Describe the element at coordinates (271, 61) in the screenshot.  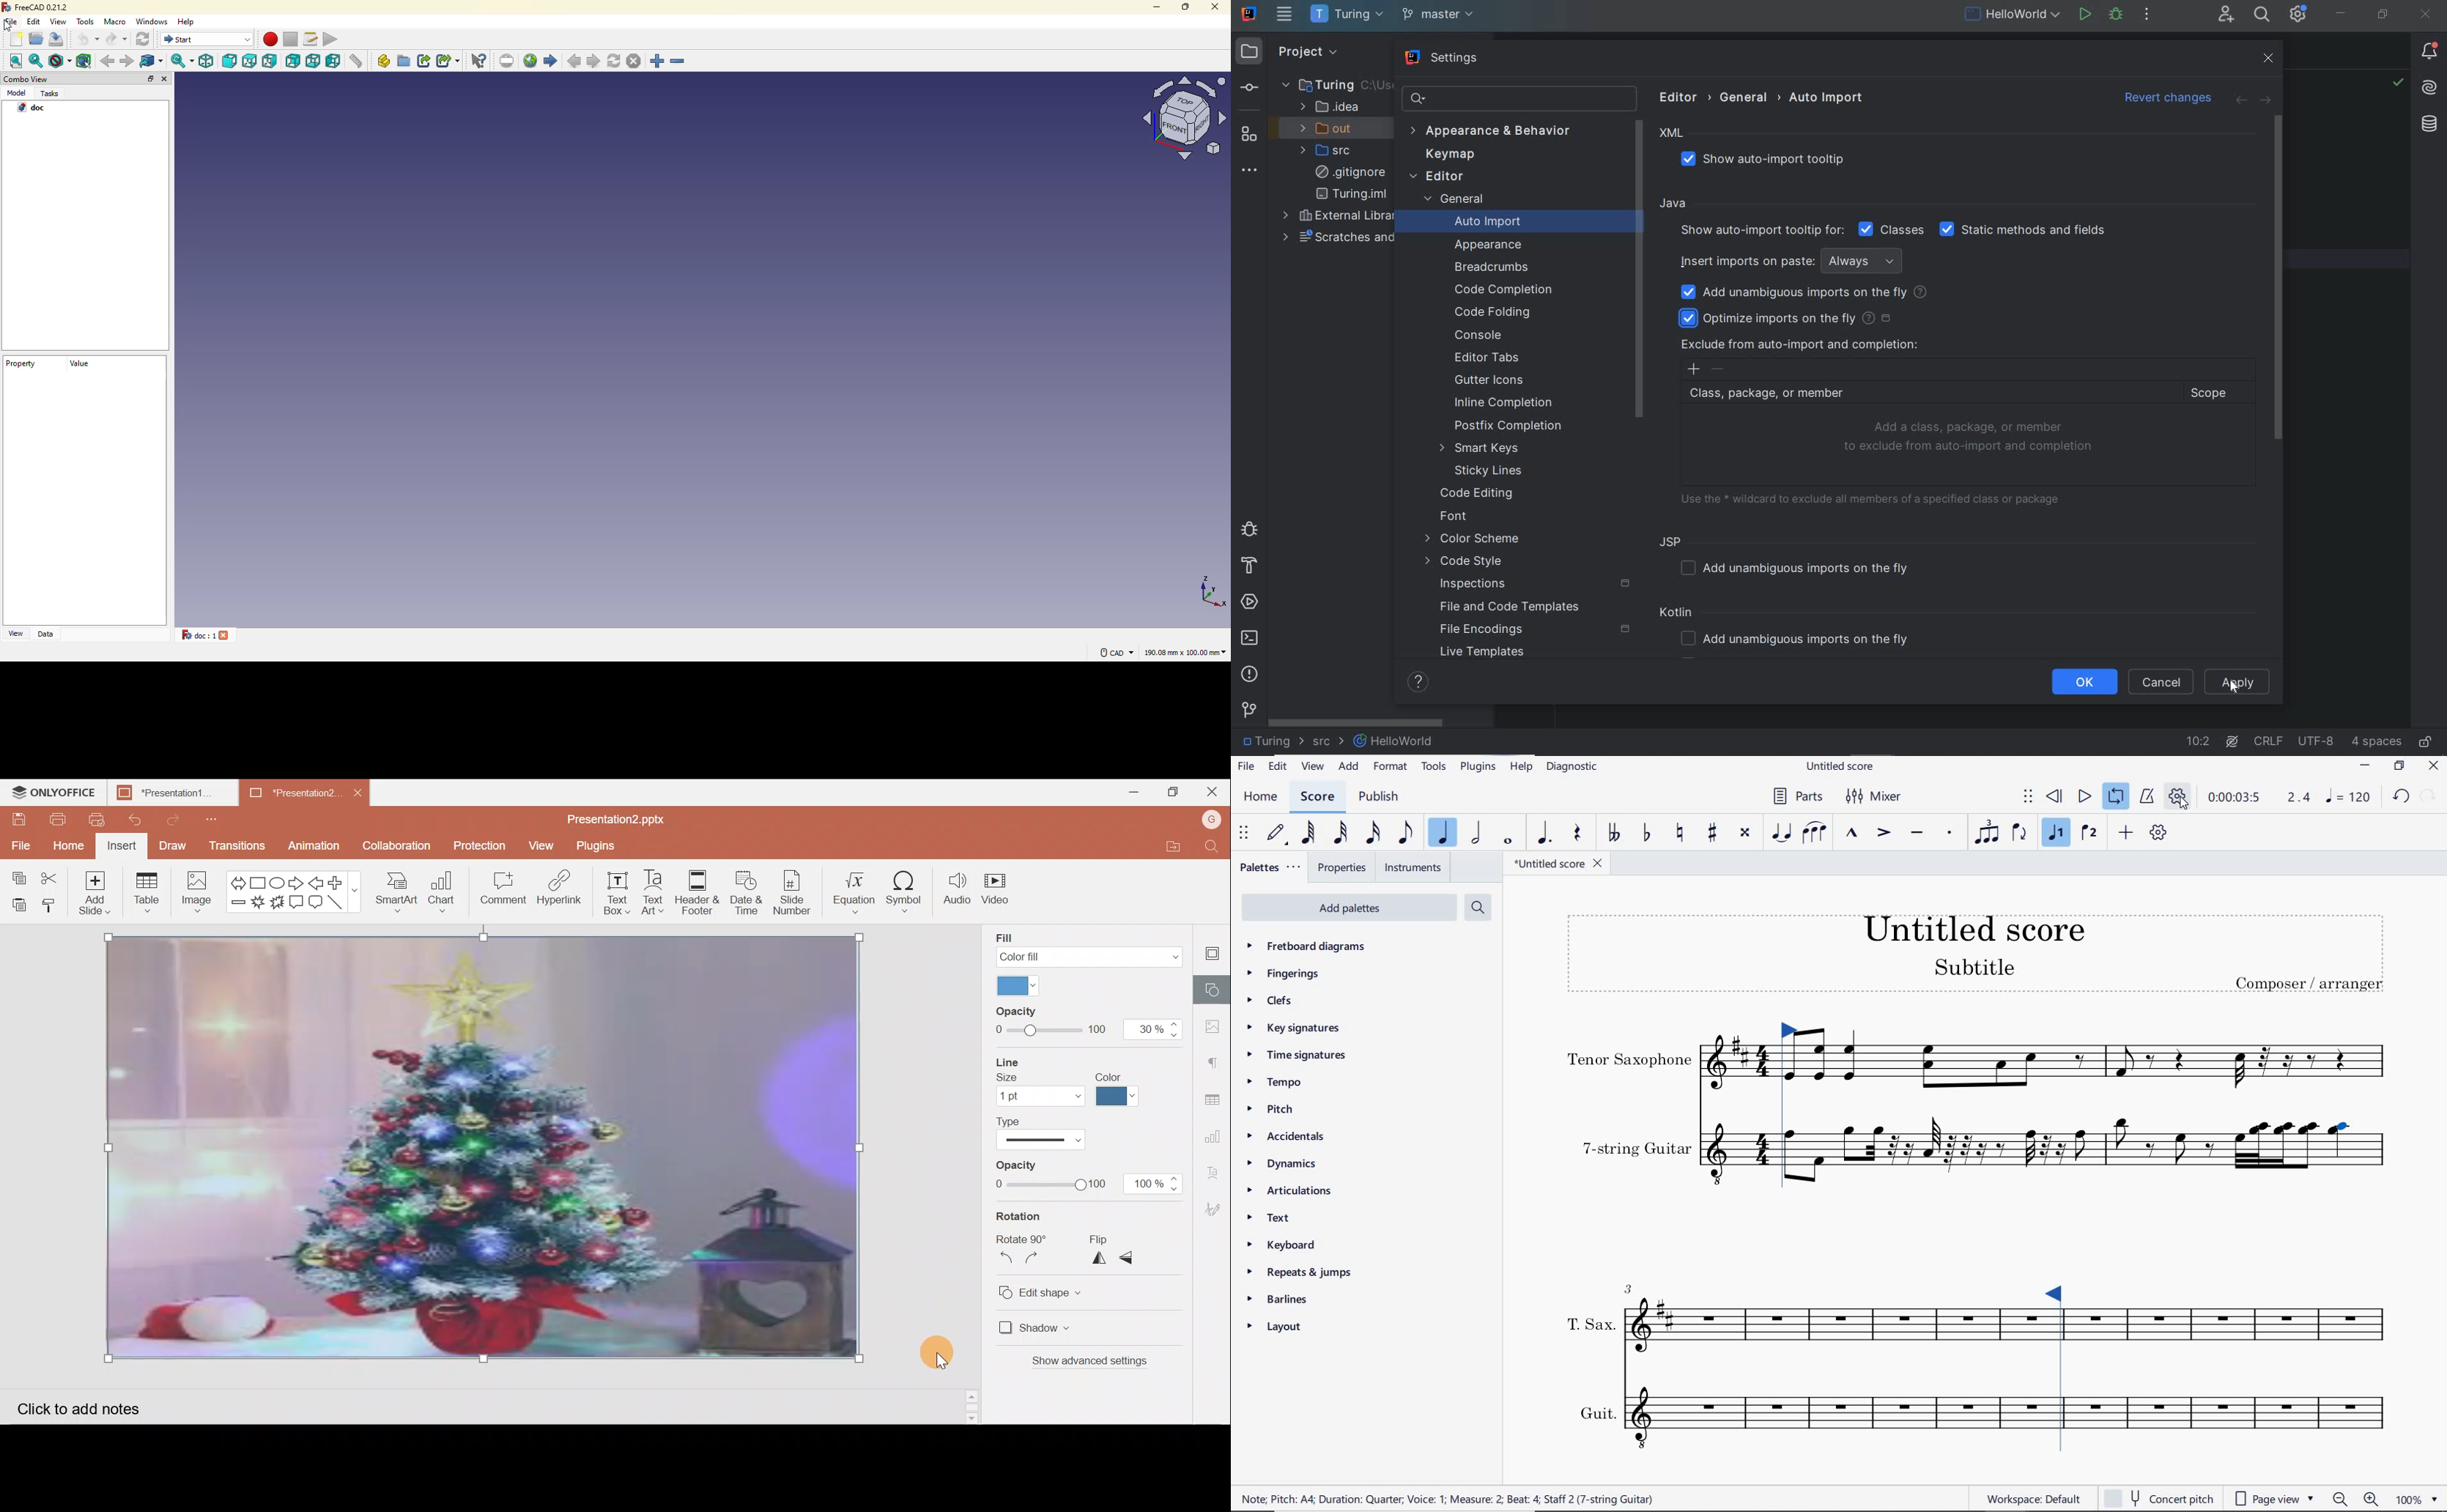
I see `right` at that location.